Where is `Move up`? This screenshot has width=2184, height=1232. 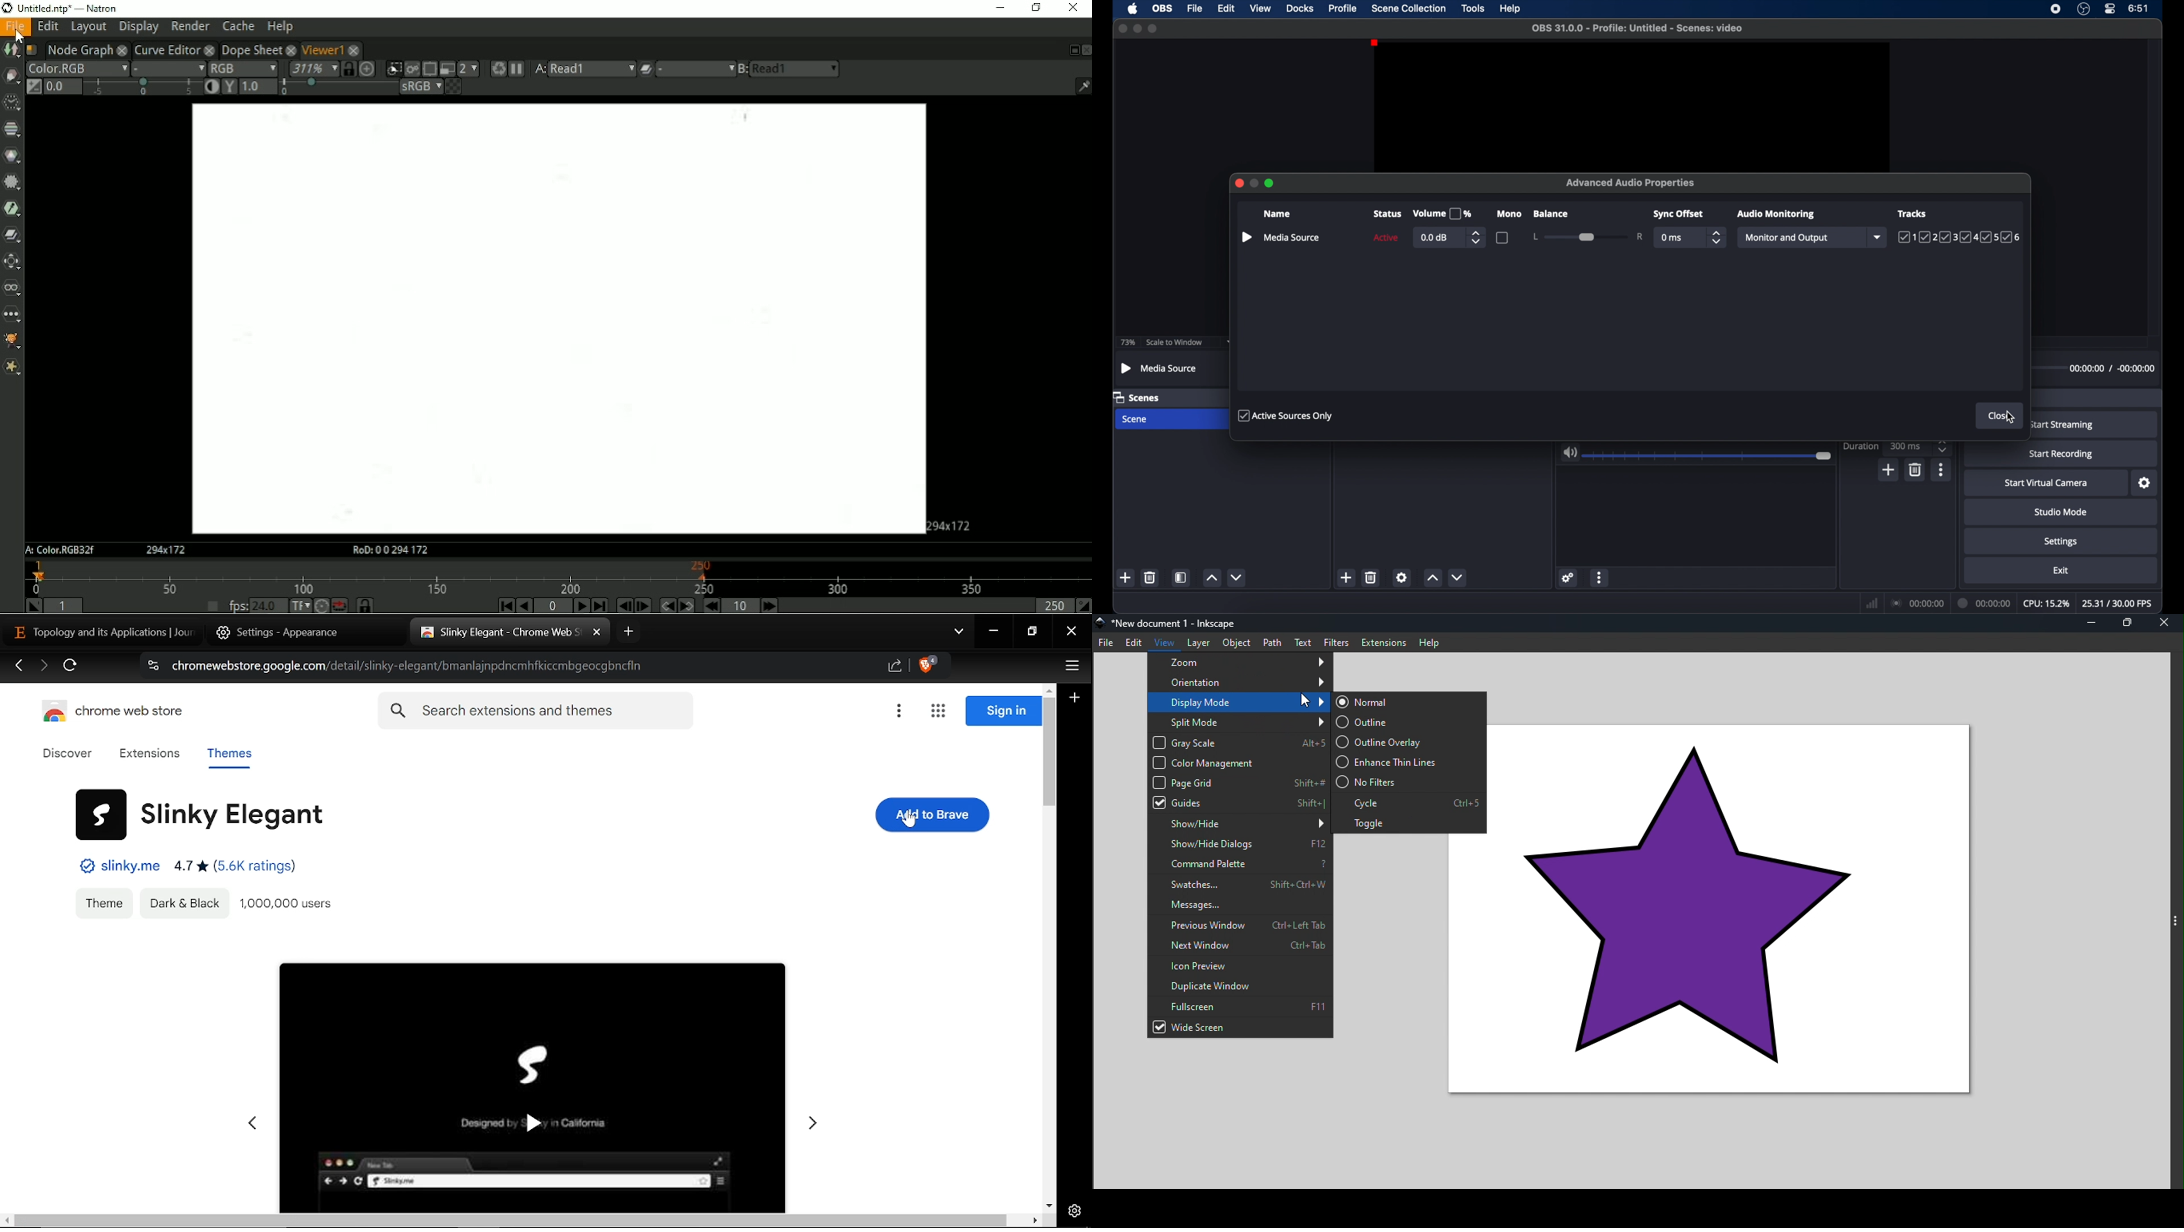 Move up is located at coordinates (1049, 688).